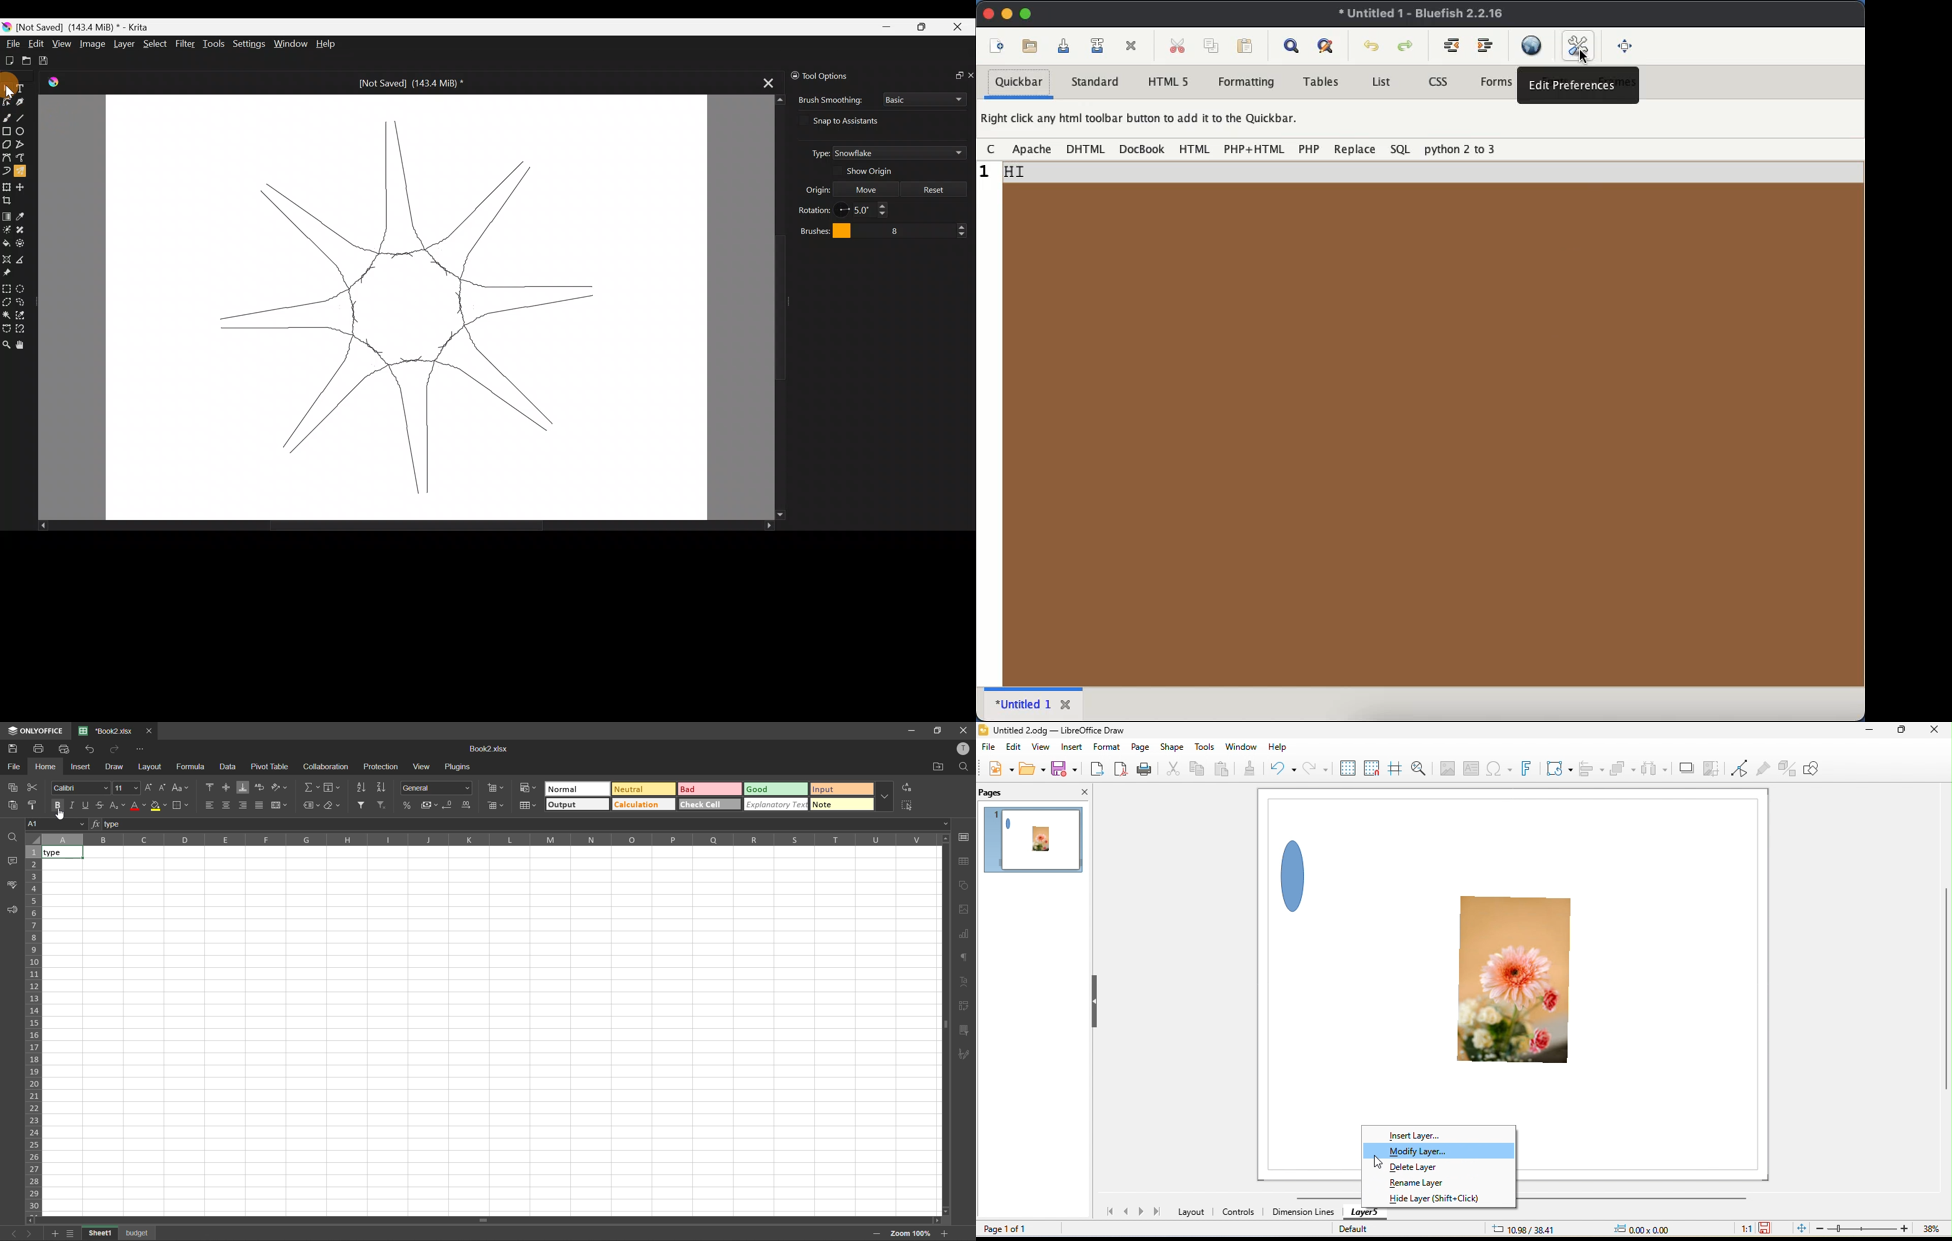 The image size is (1960, 1260). Describe the element at coordinates (437, 788) in the screenshot. I see `number format` at that location.